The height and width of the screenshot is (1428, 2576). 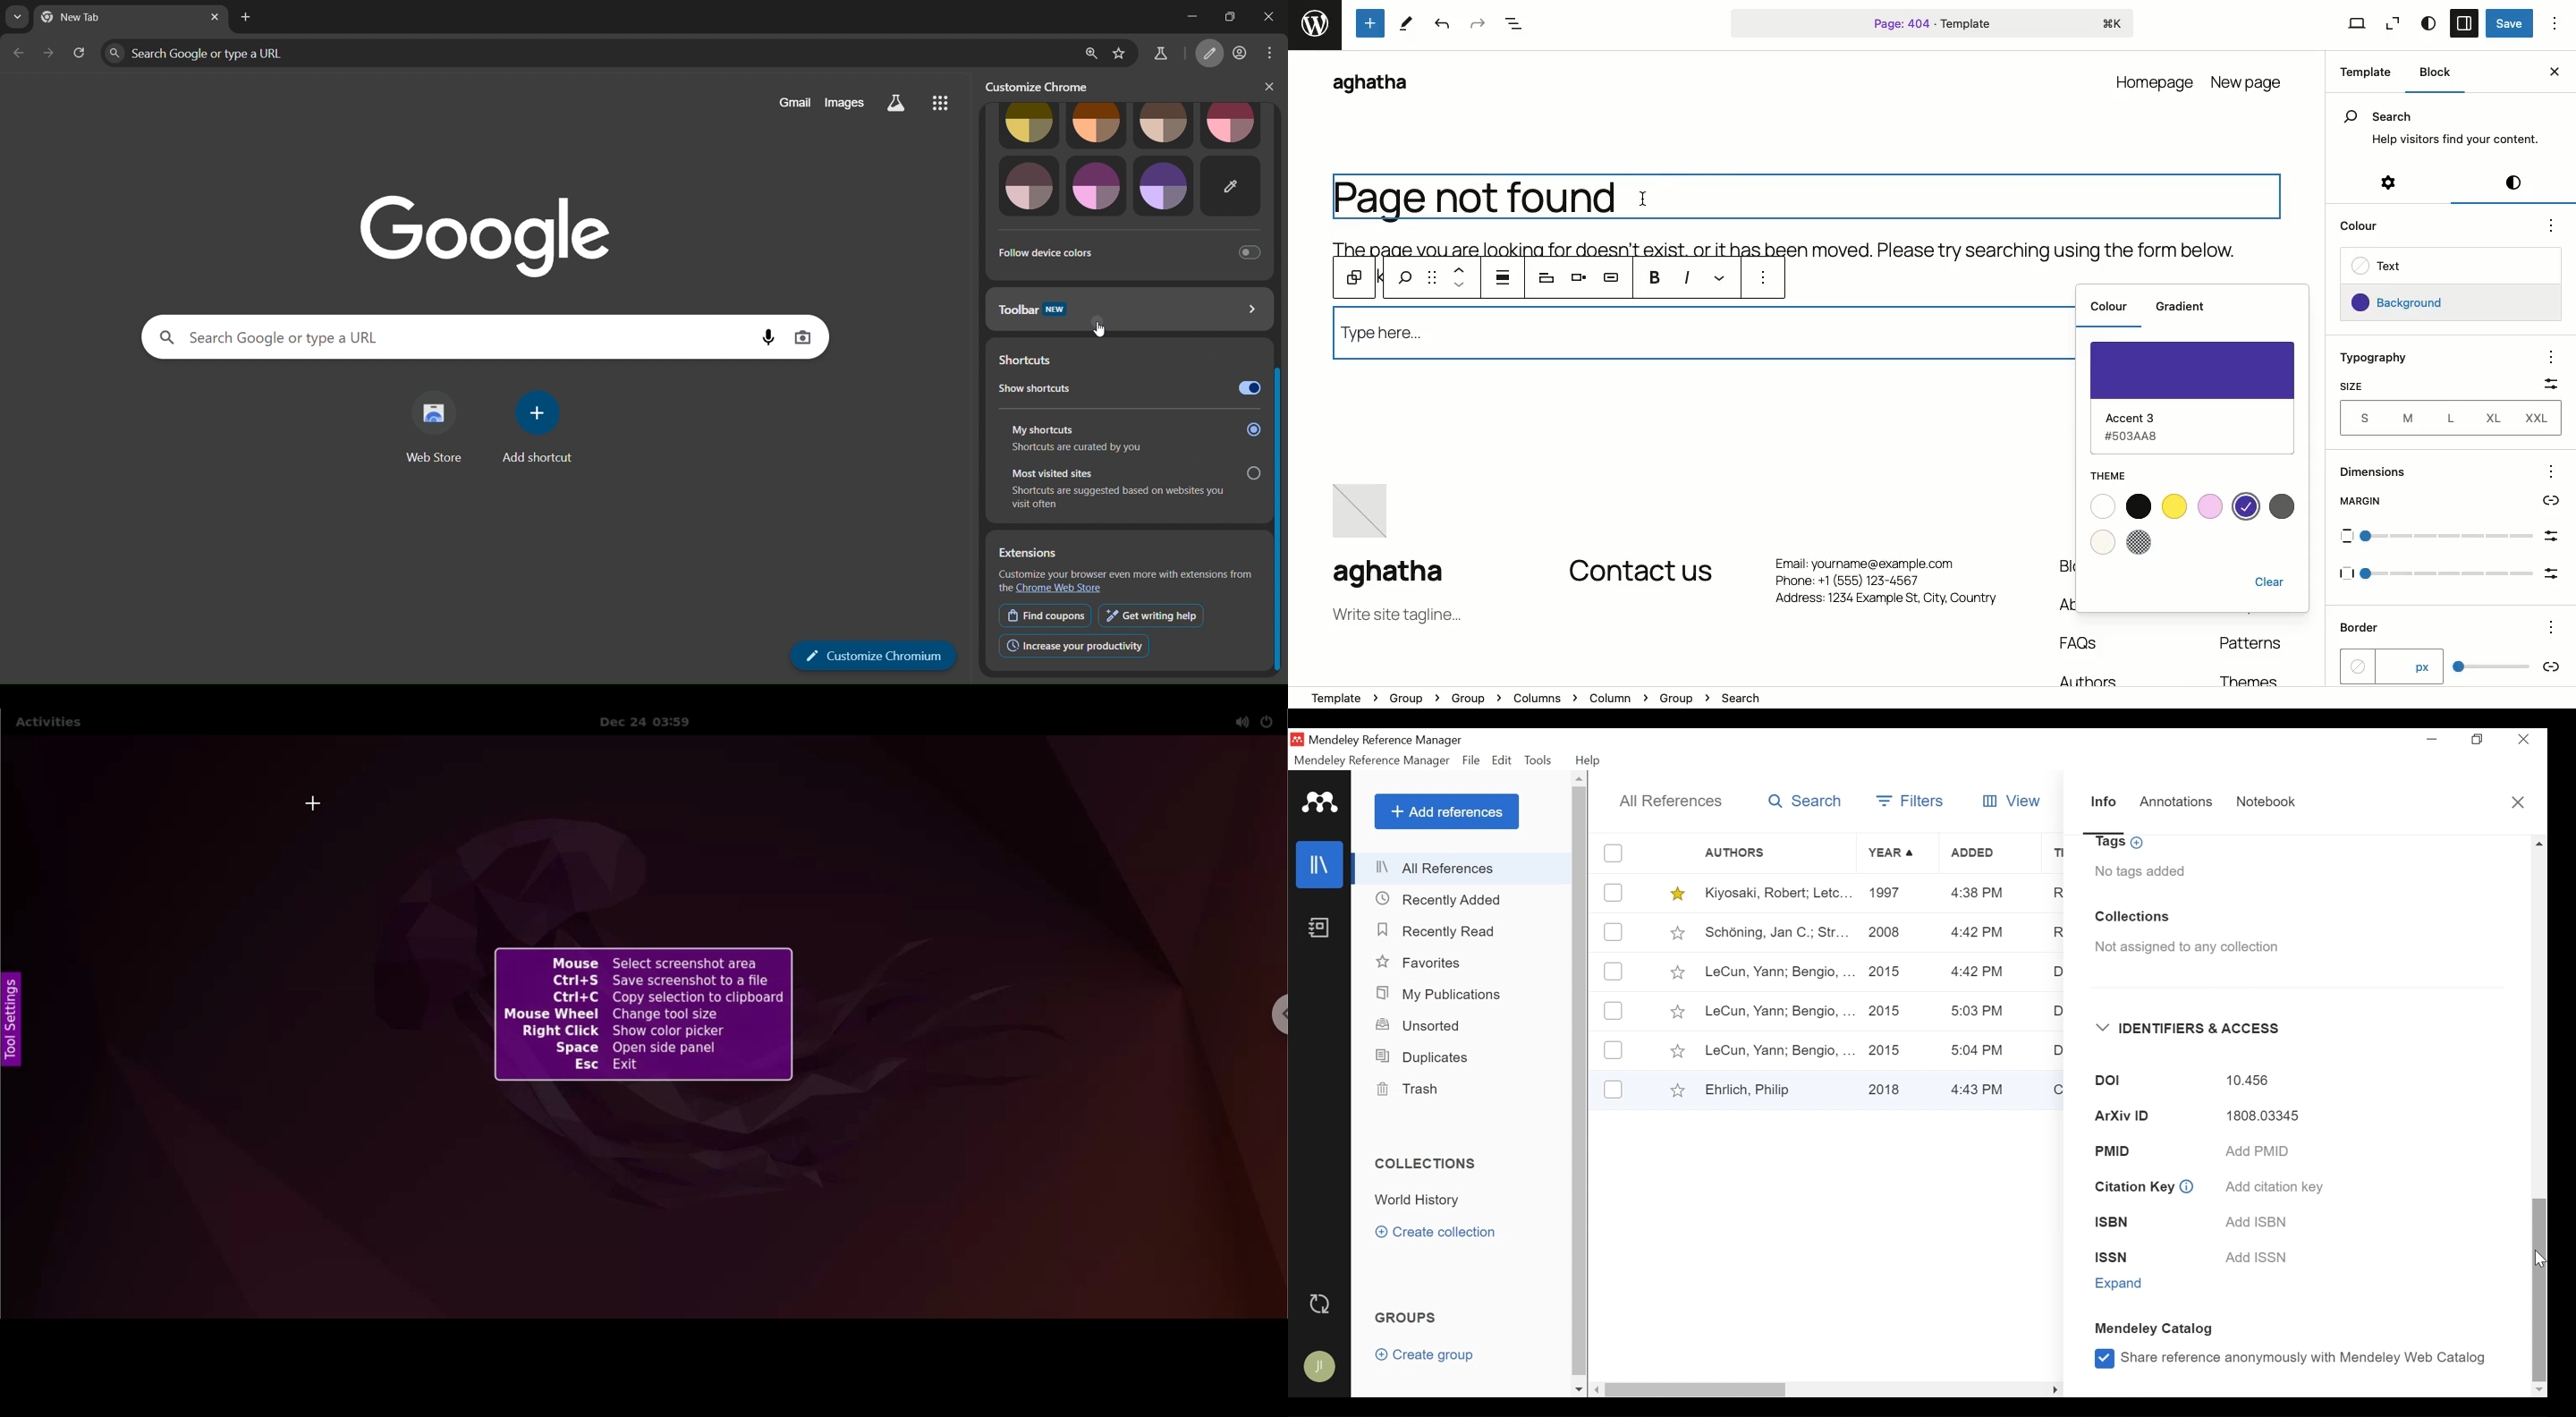 I want to click on 10.456, so click(x=2247, y=1081).